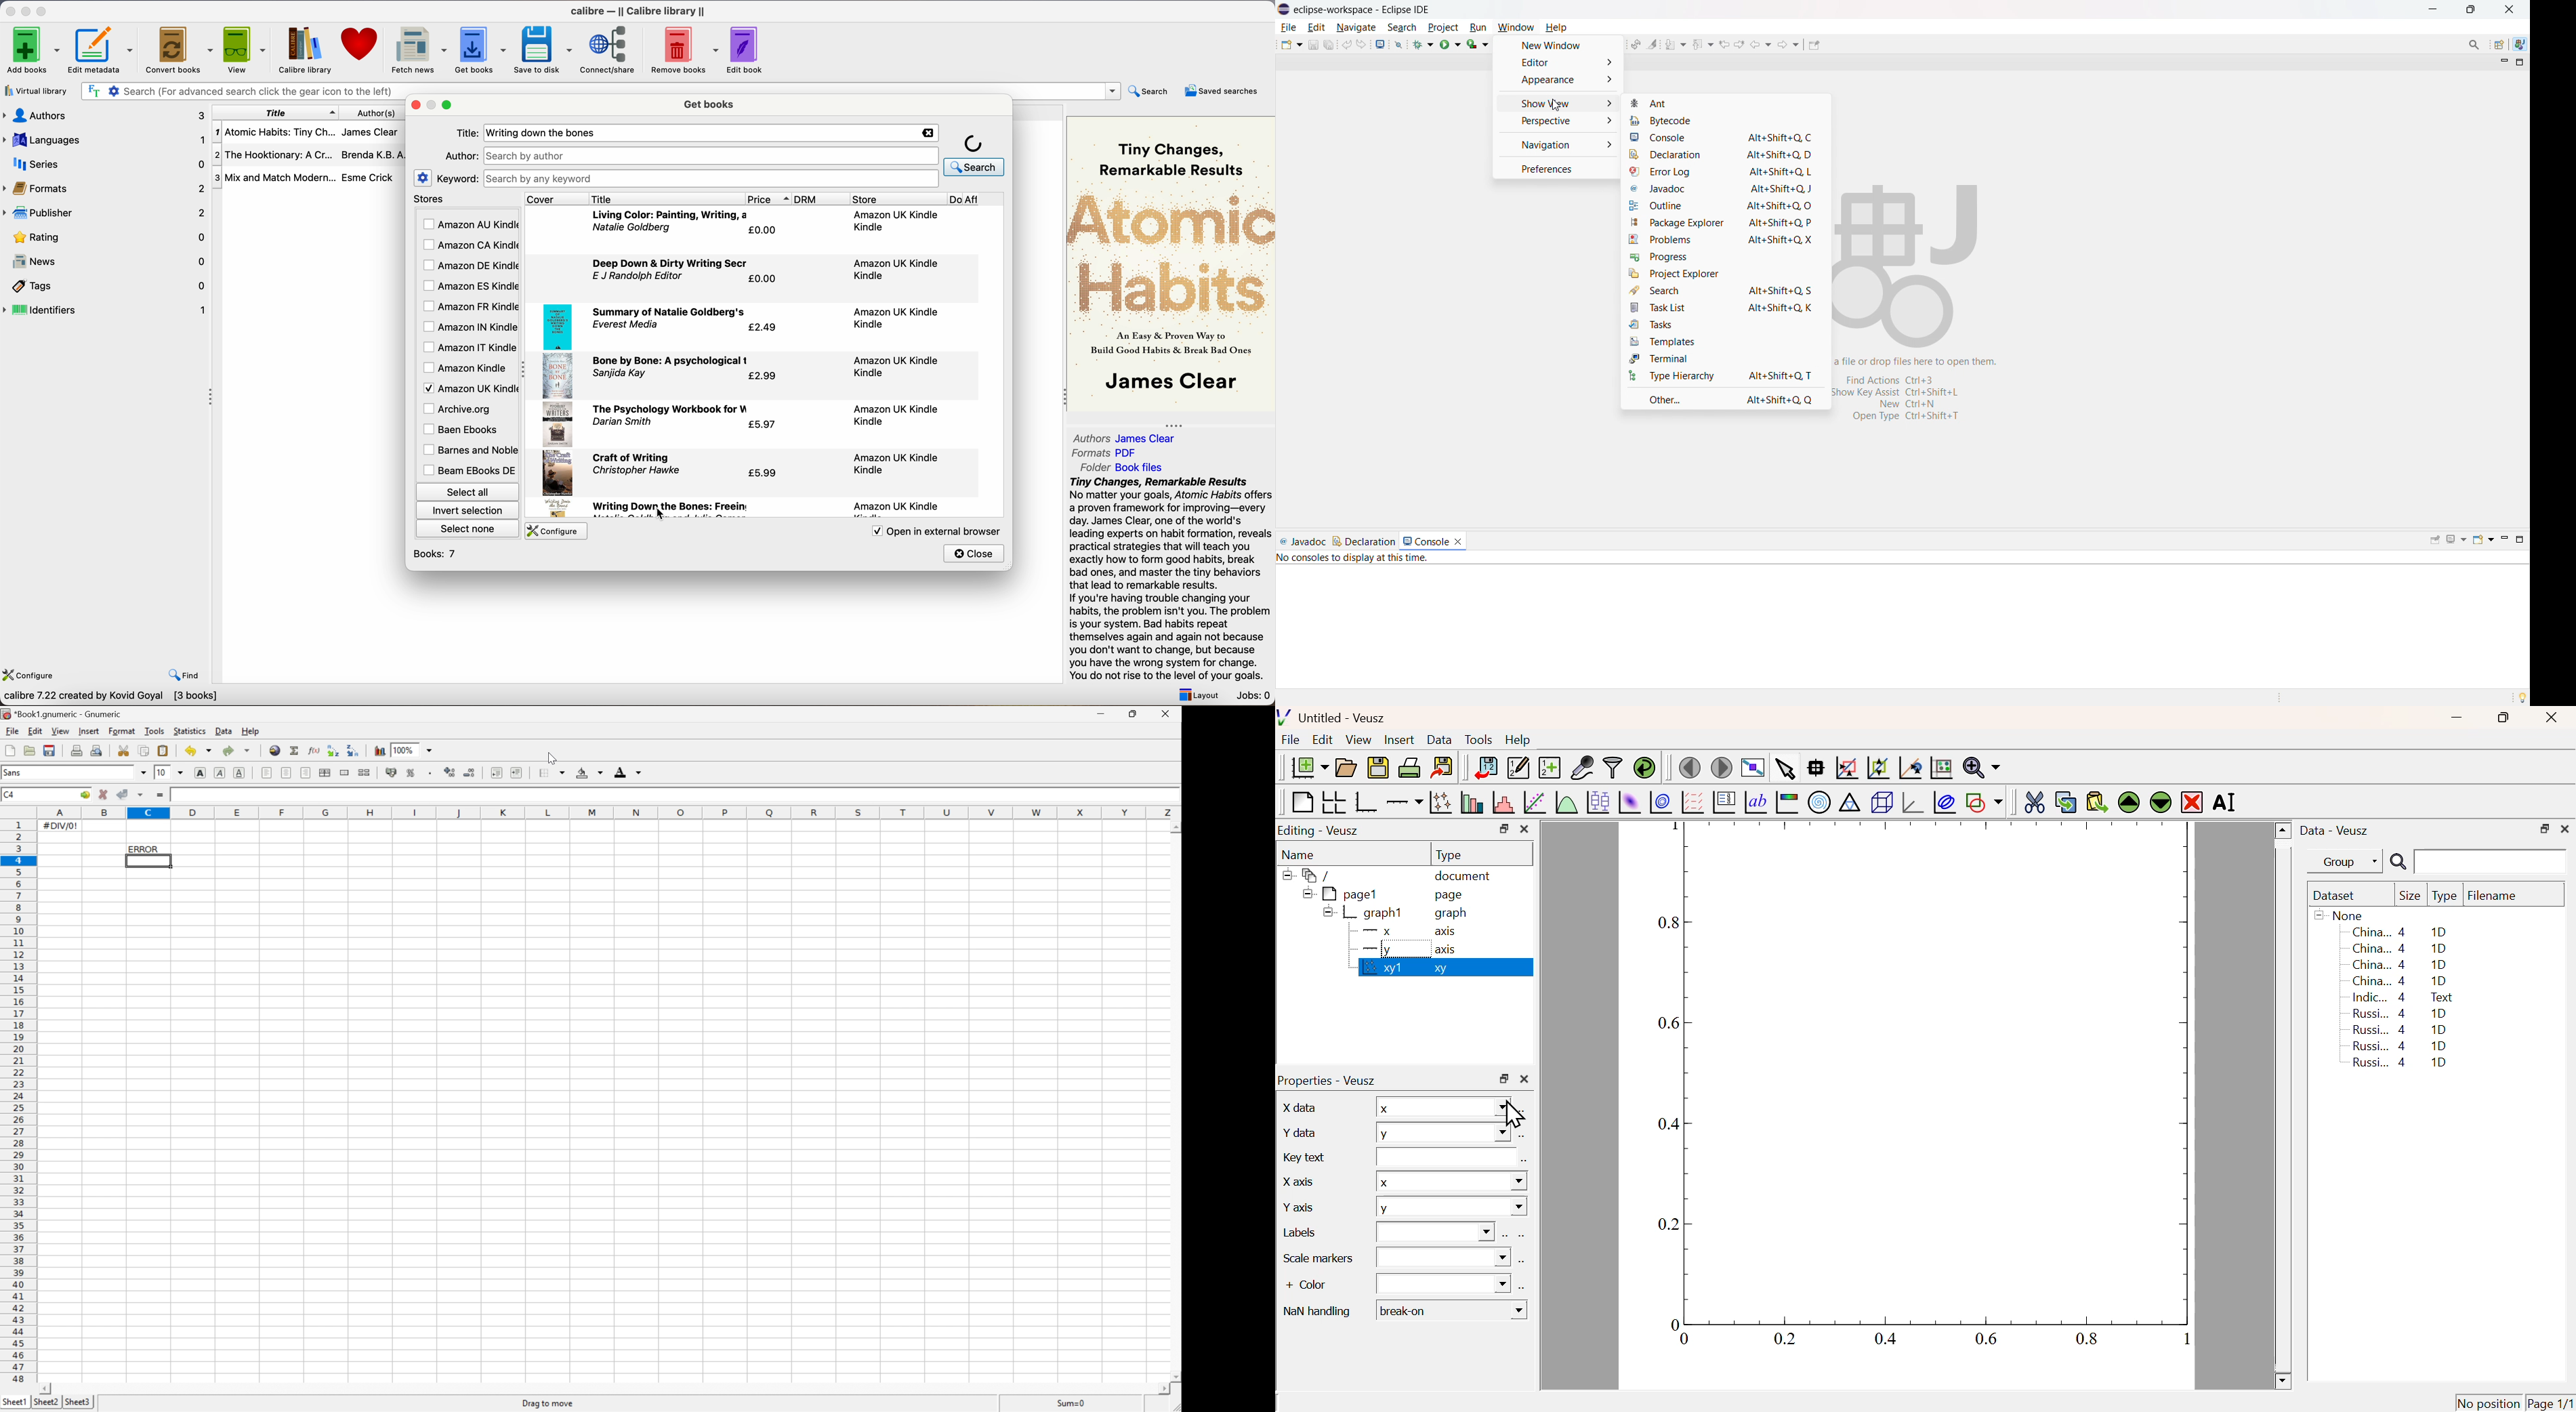 The width and height of the screenshot is (2576, 1428). Describe the element at coordinates (33, 51) in the screenshot. I see `add books` at that location.